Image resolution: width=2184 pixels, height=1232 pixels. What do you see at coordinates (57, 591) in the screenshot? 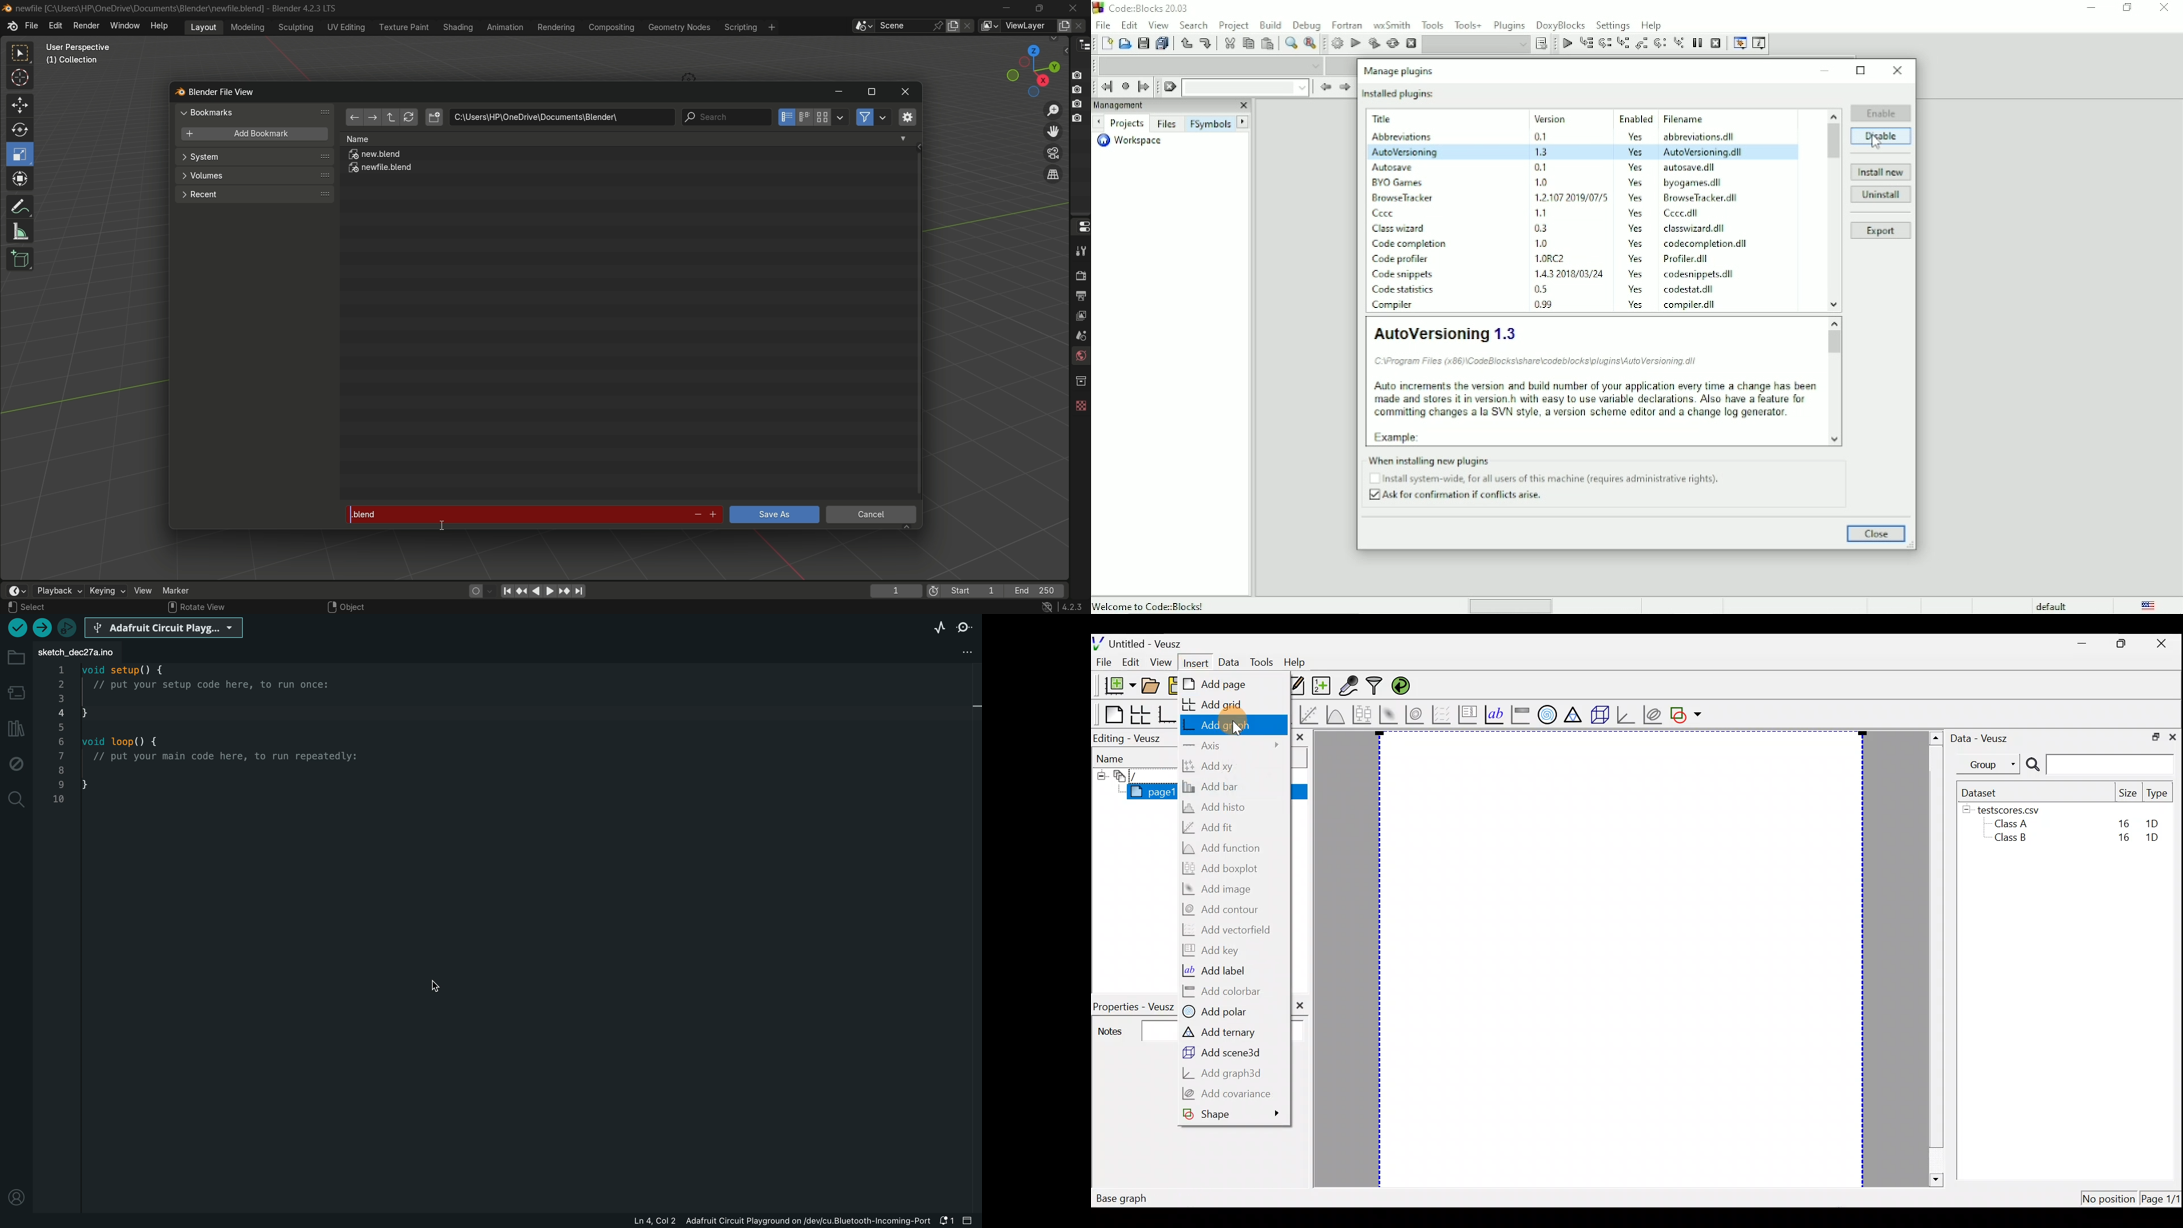
I see `playback` at bounding box center [57, 591].